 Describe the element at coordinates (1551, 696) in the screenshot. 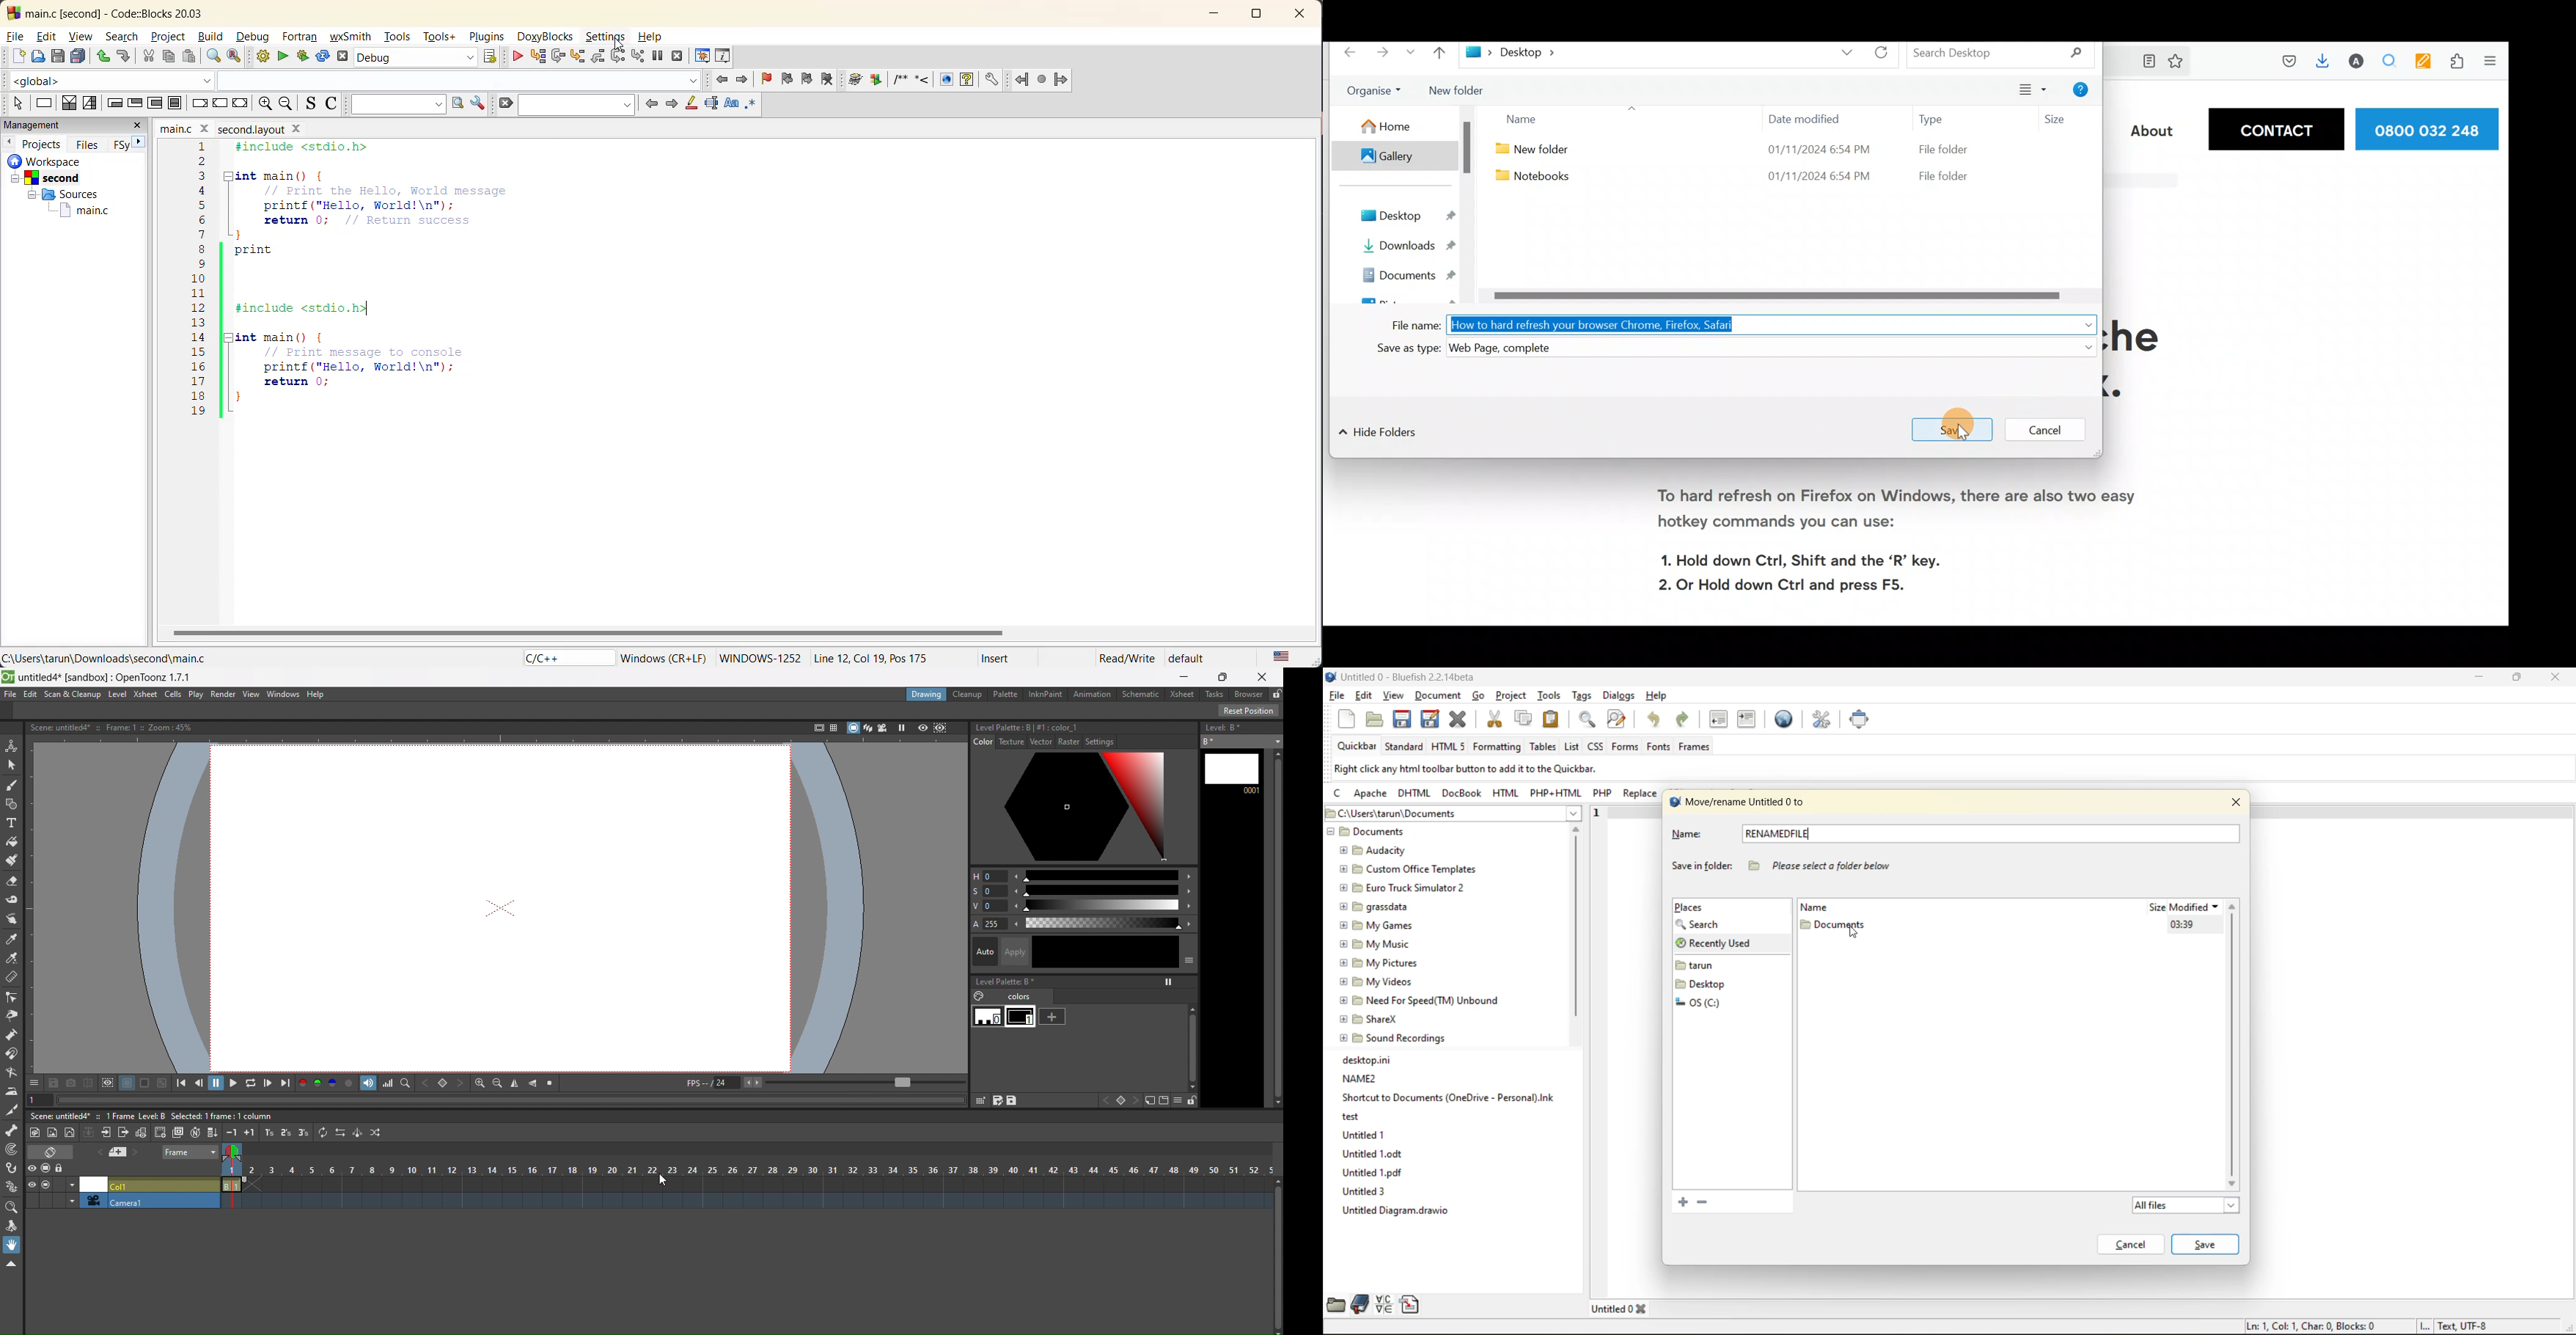

I see `tools` at that location.